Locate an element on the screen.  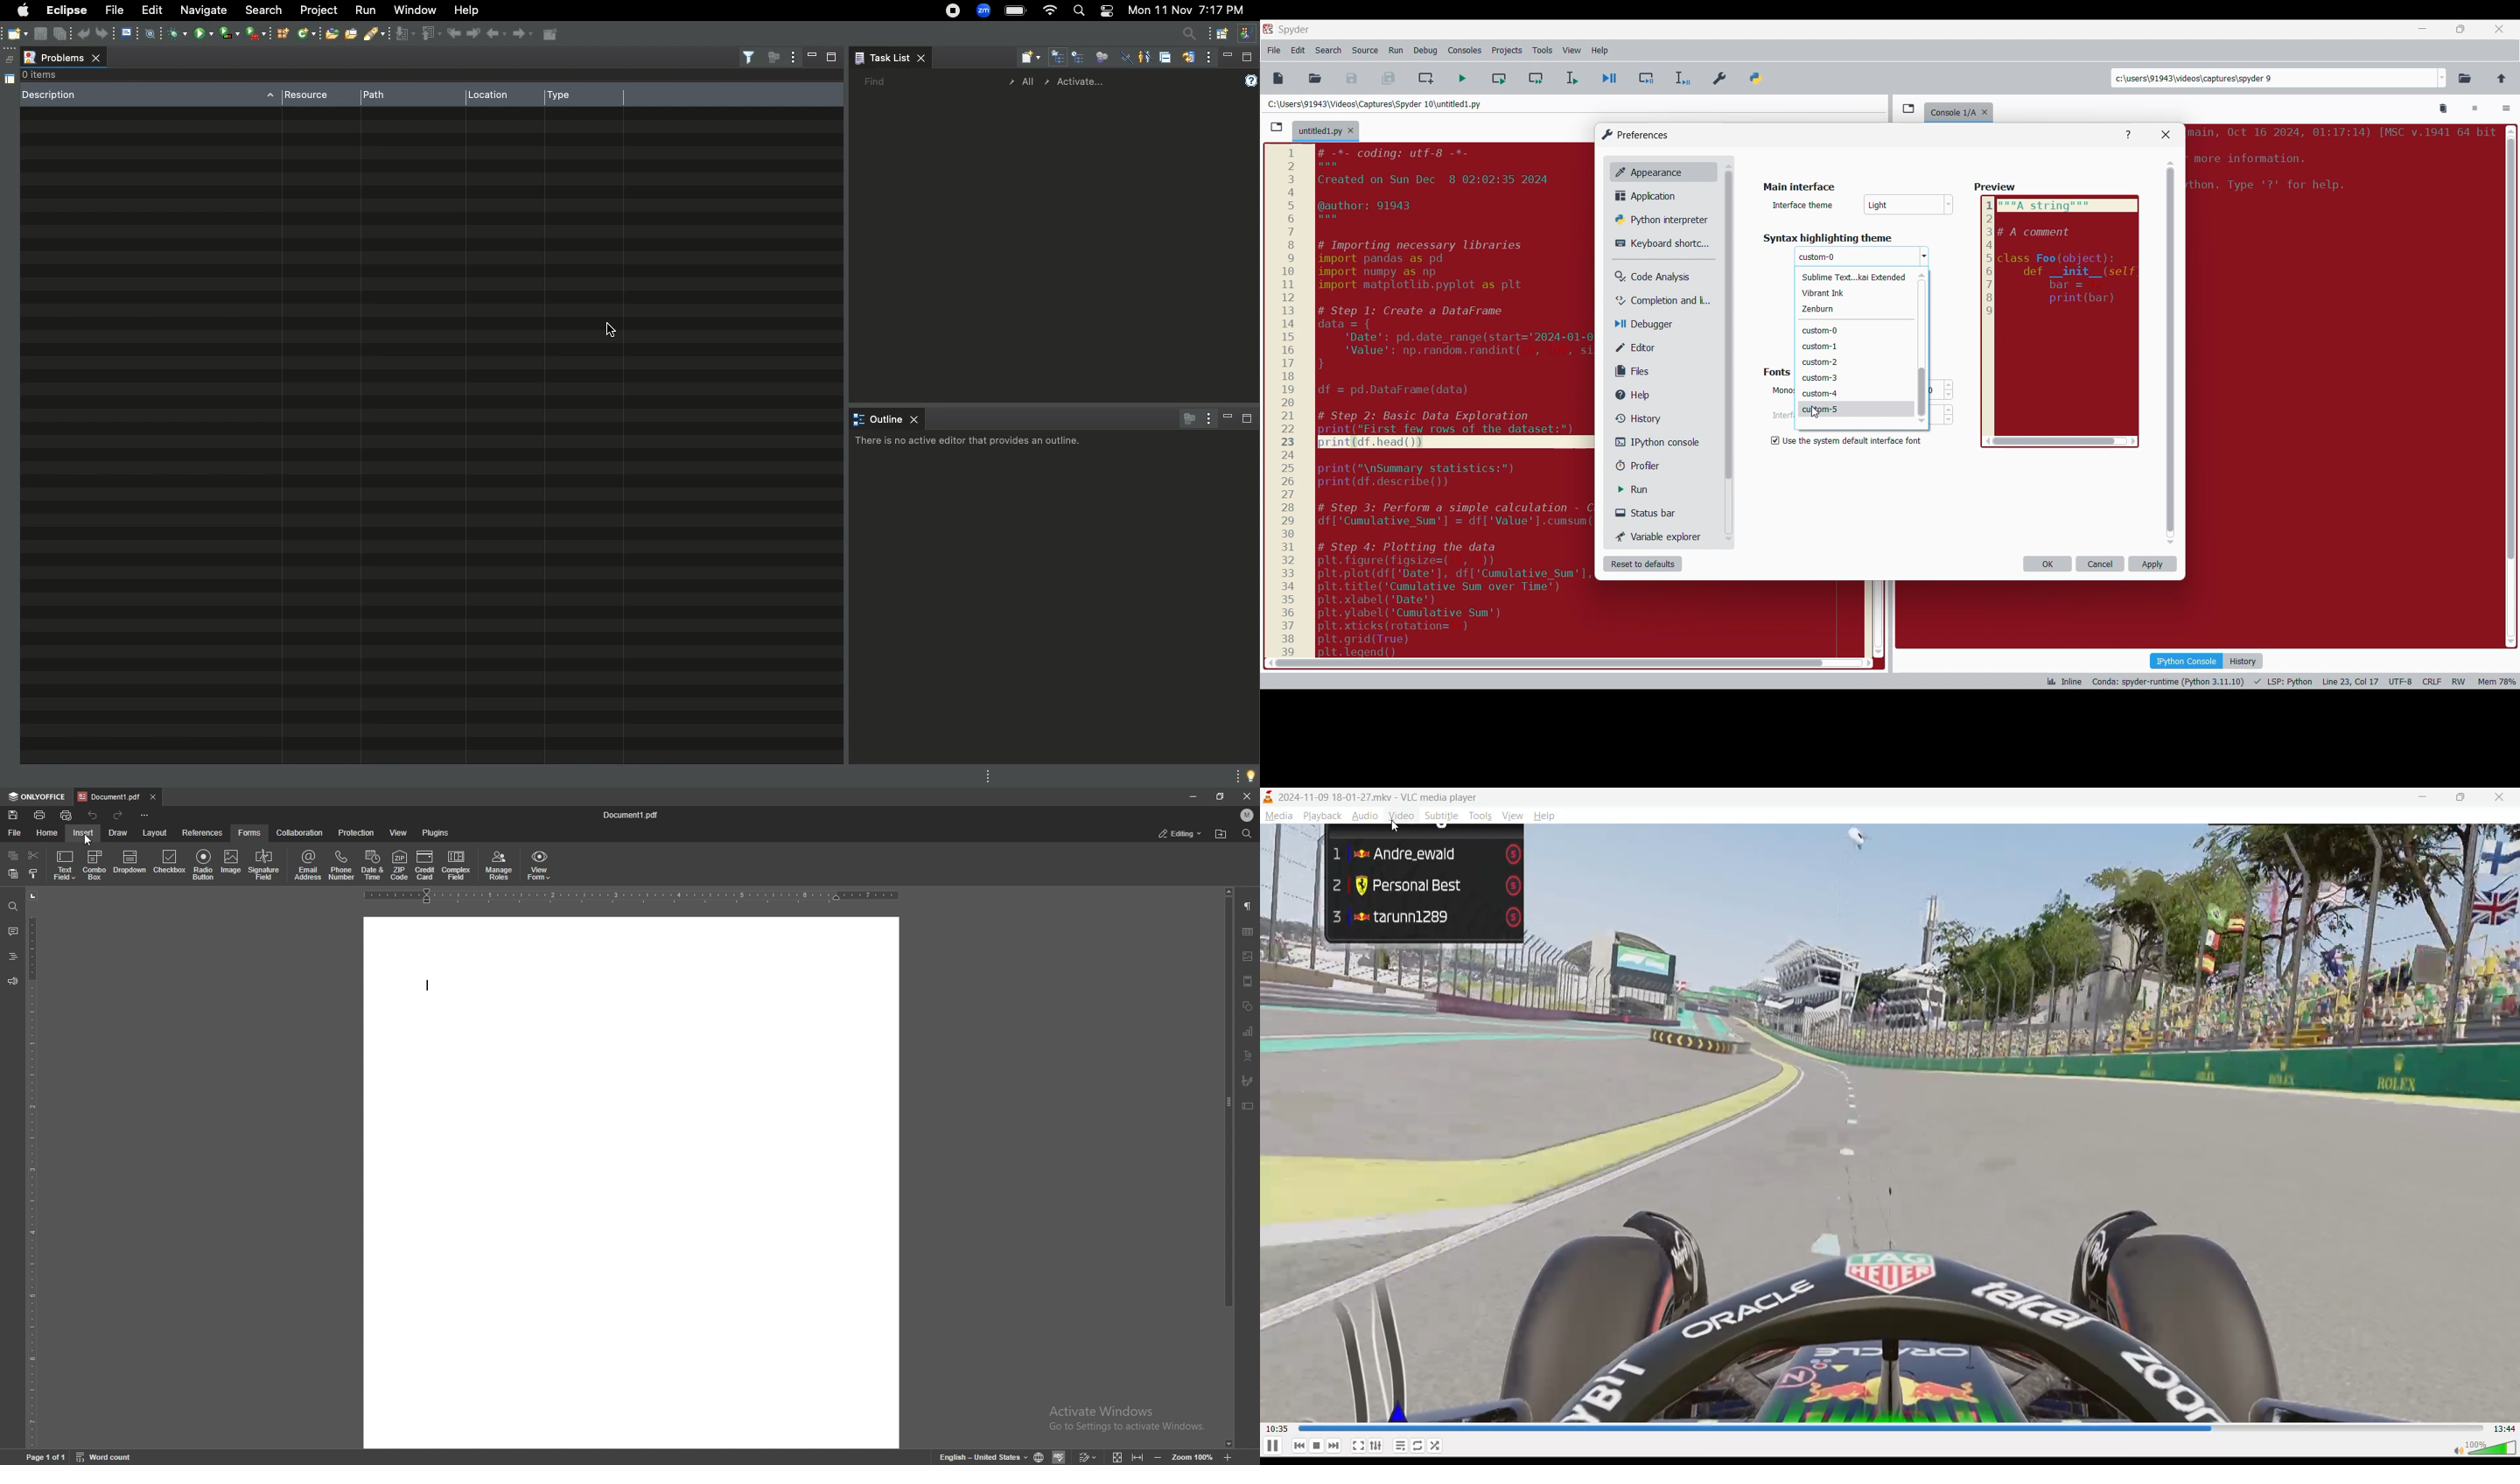
help is located at coordinates (1542, 815).